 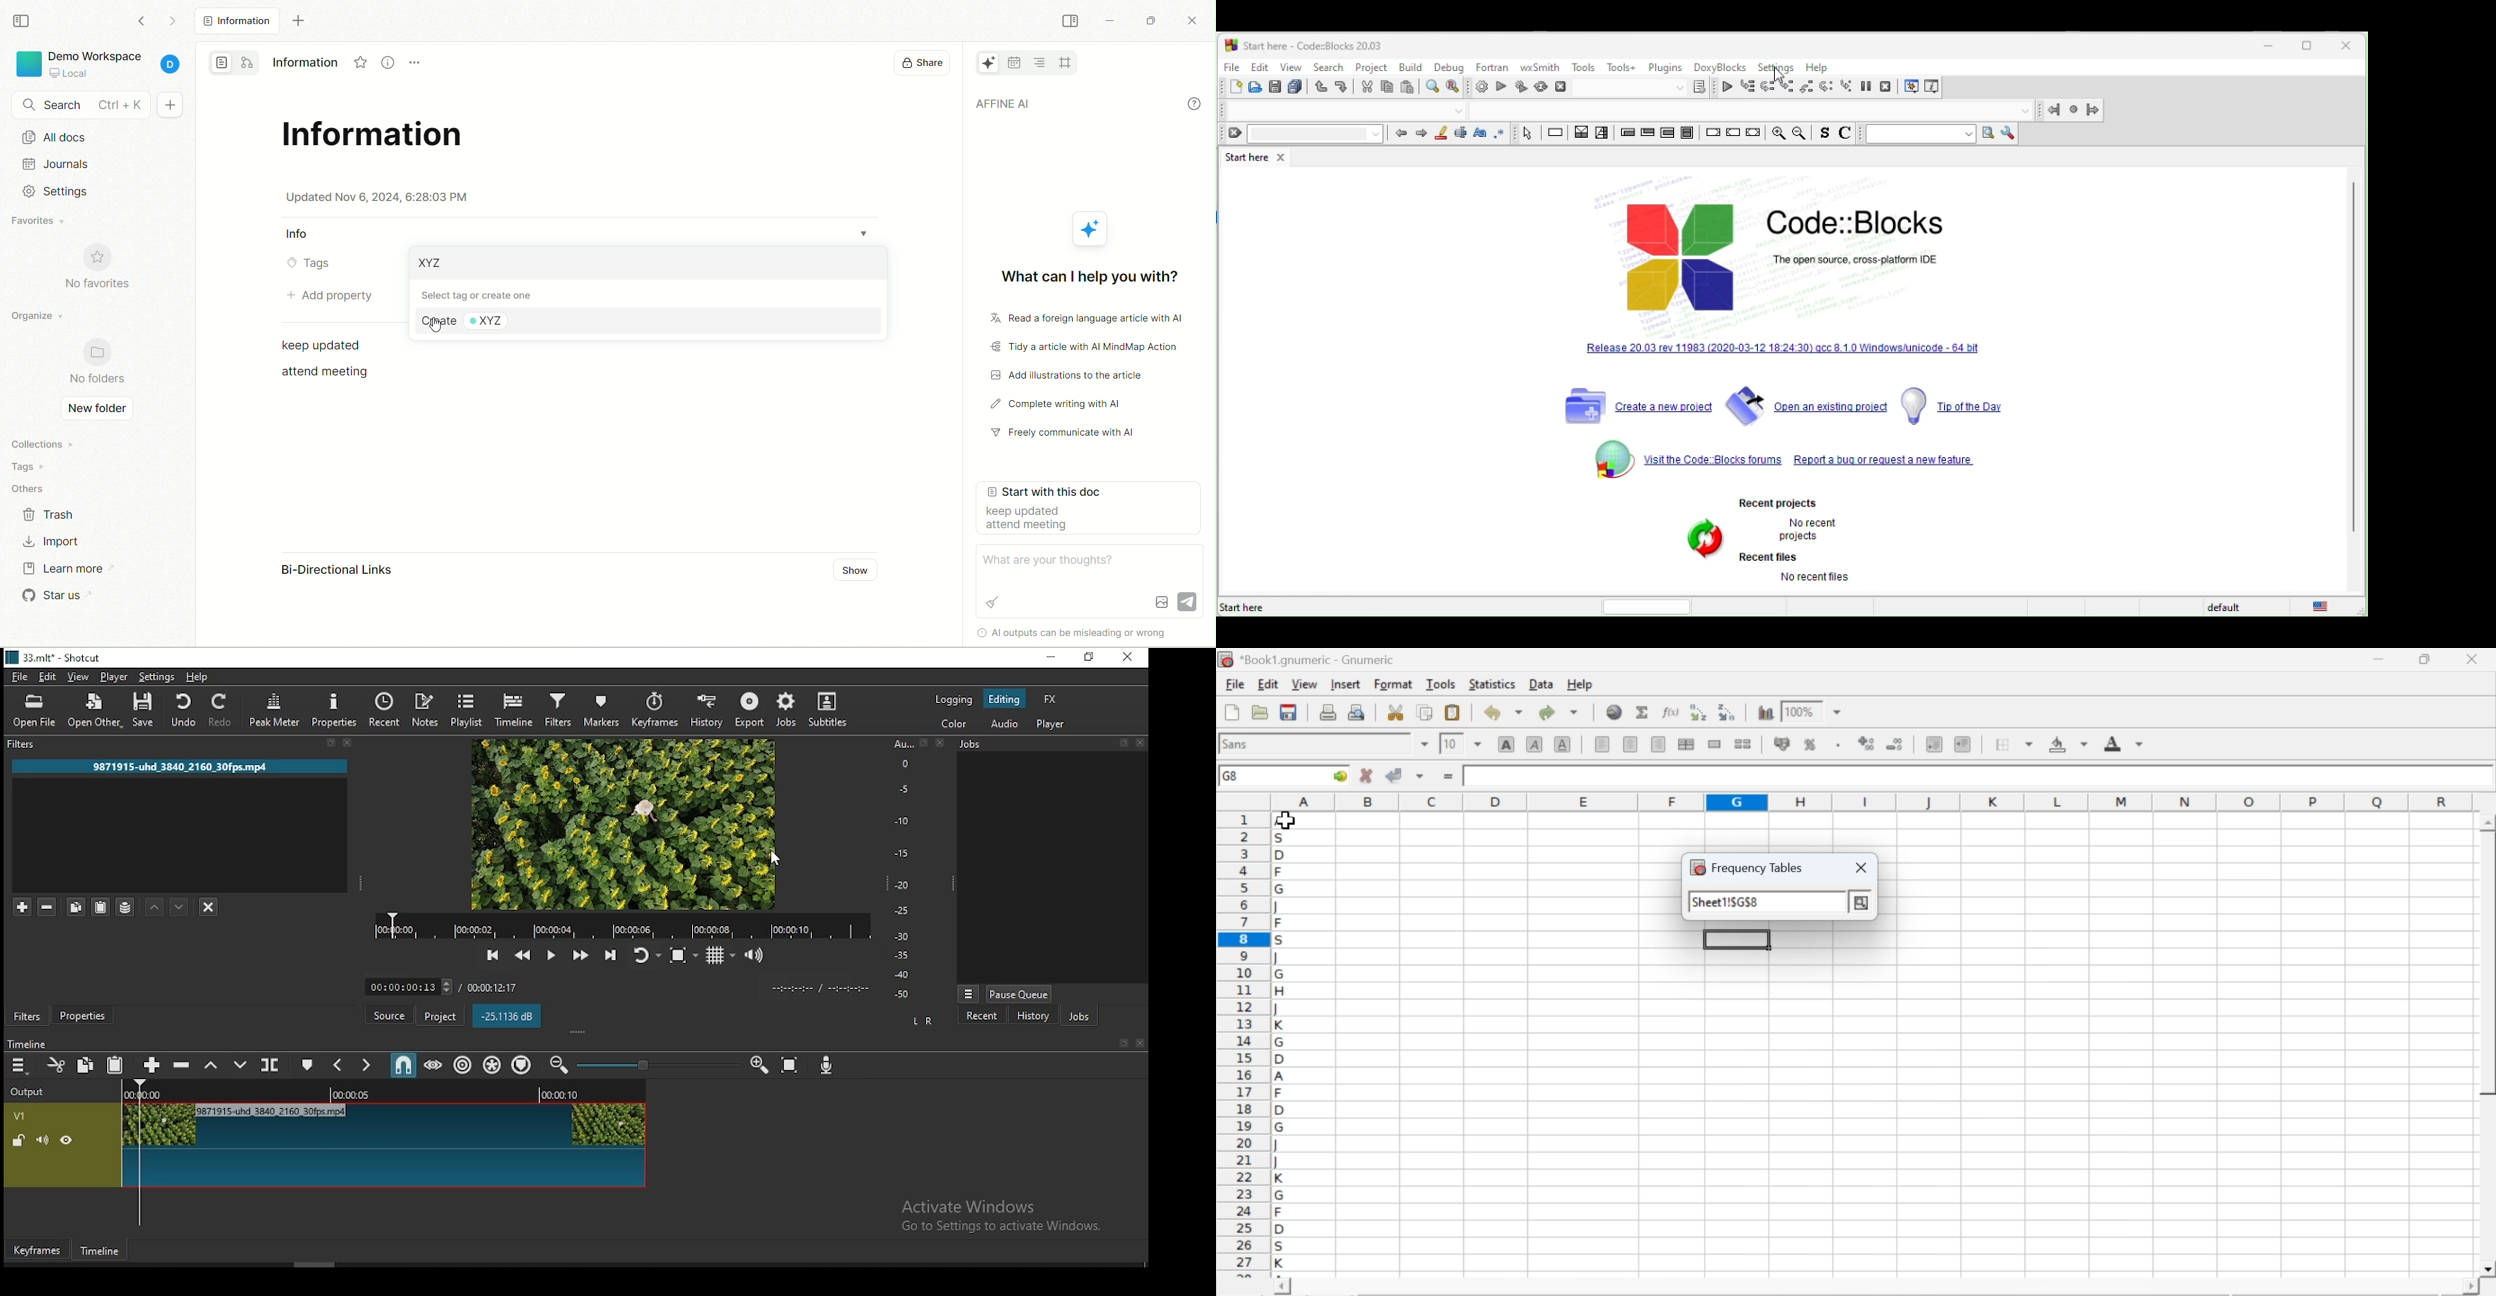 What do you see at coordinates (43, 1140) in the screenshot?
I see `(un) mute` at bounding box center [43, 1140].